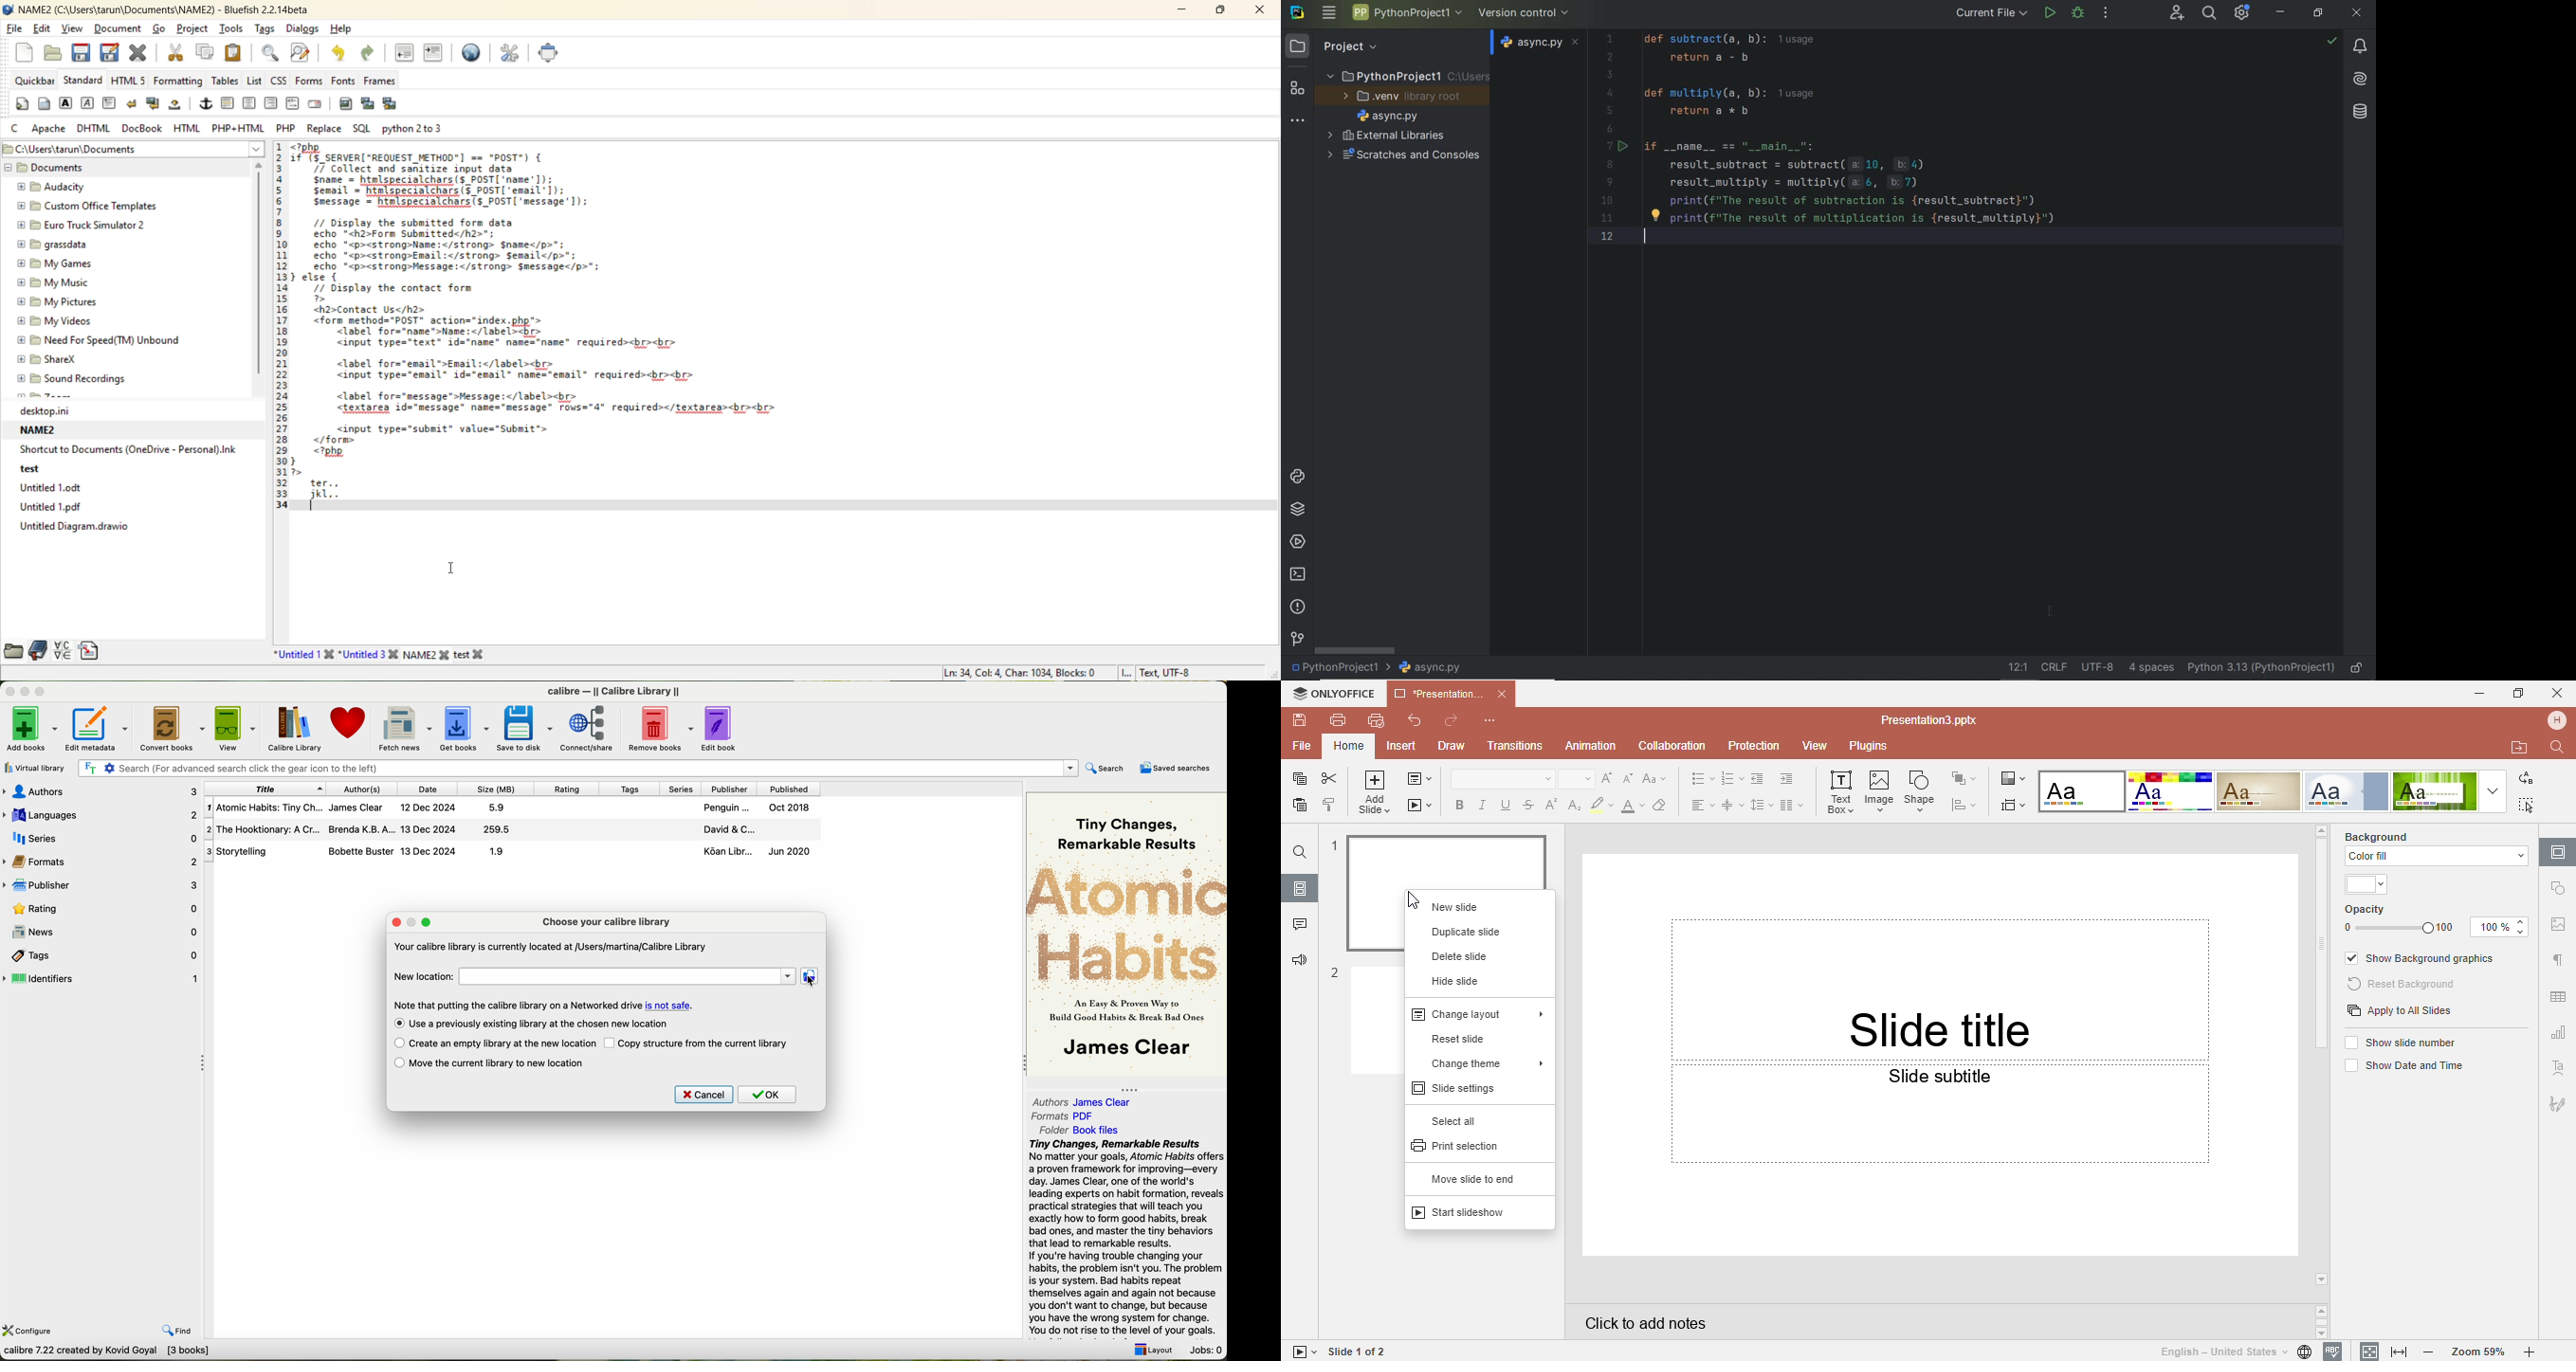 The height and width of the screenshot is (1372, 2576). Describe the element at coordinates (1420, 804) in the screenshot. I see `Start slideshow` at that location.